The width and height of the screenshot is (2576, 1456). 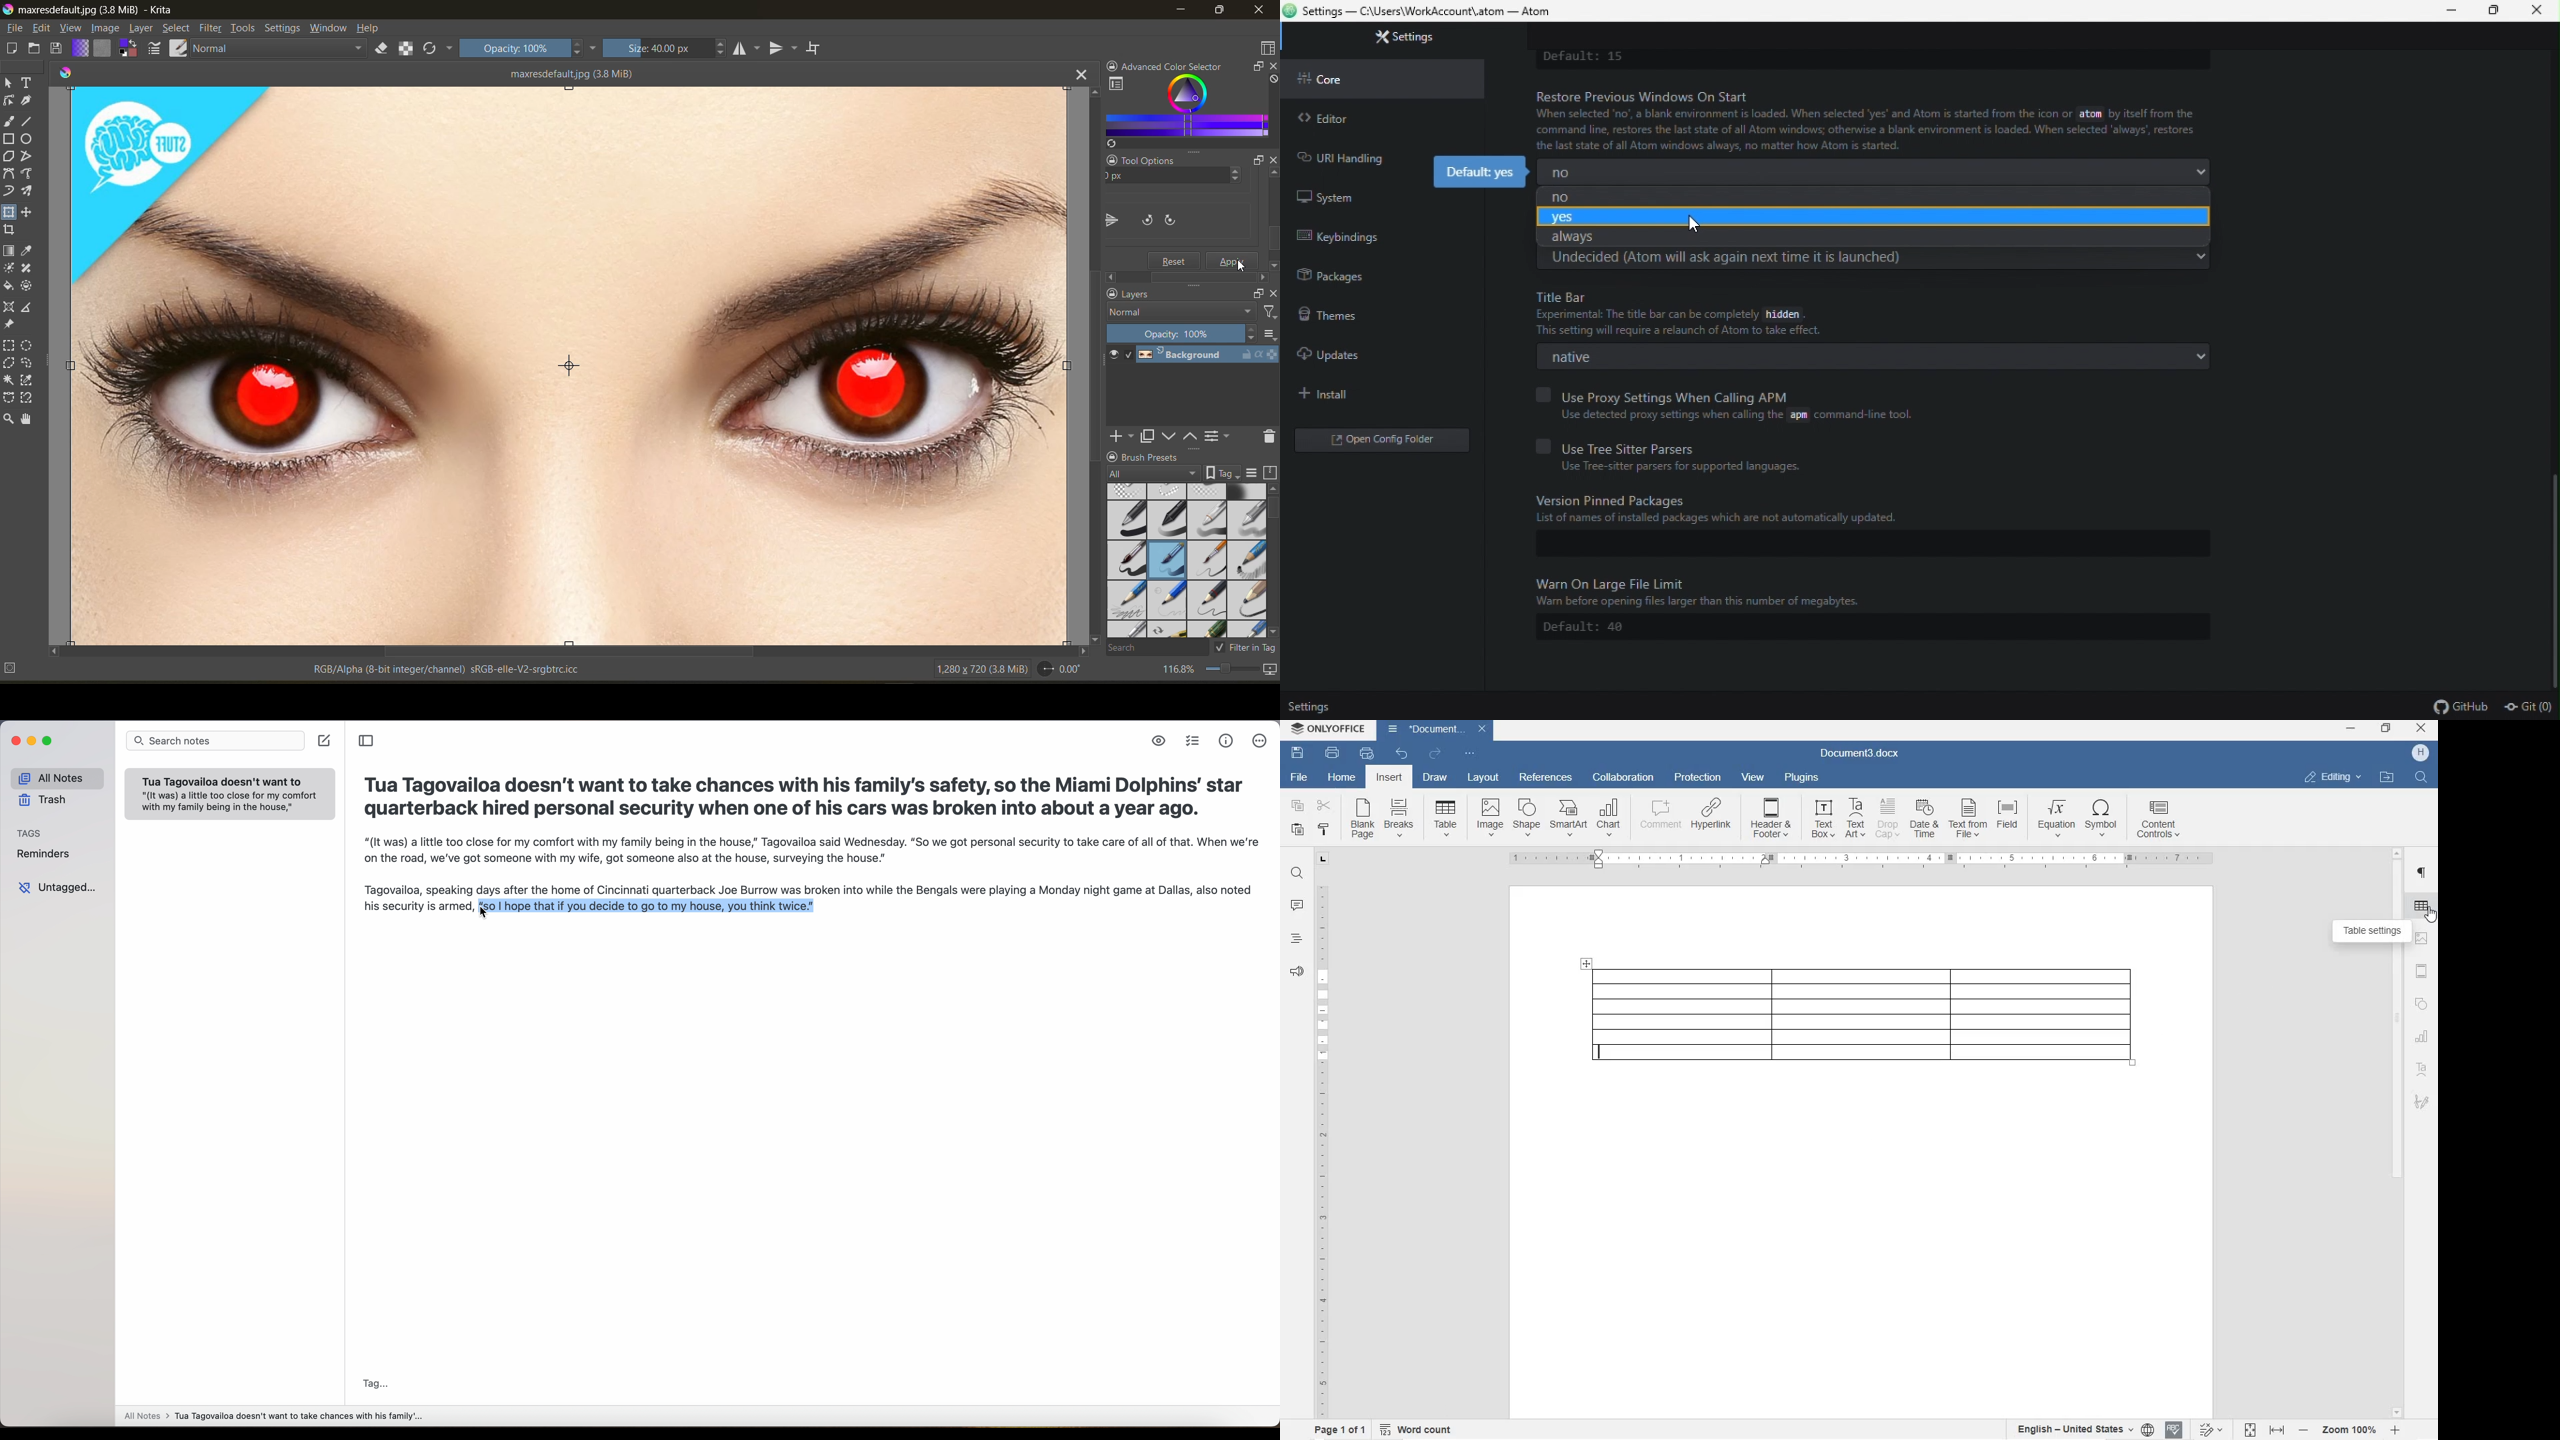 What do you see at coordinates (1434, 779) in the screenshot?
I see `DRAW` at bounding box center [1434, 779].